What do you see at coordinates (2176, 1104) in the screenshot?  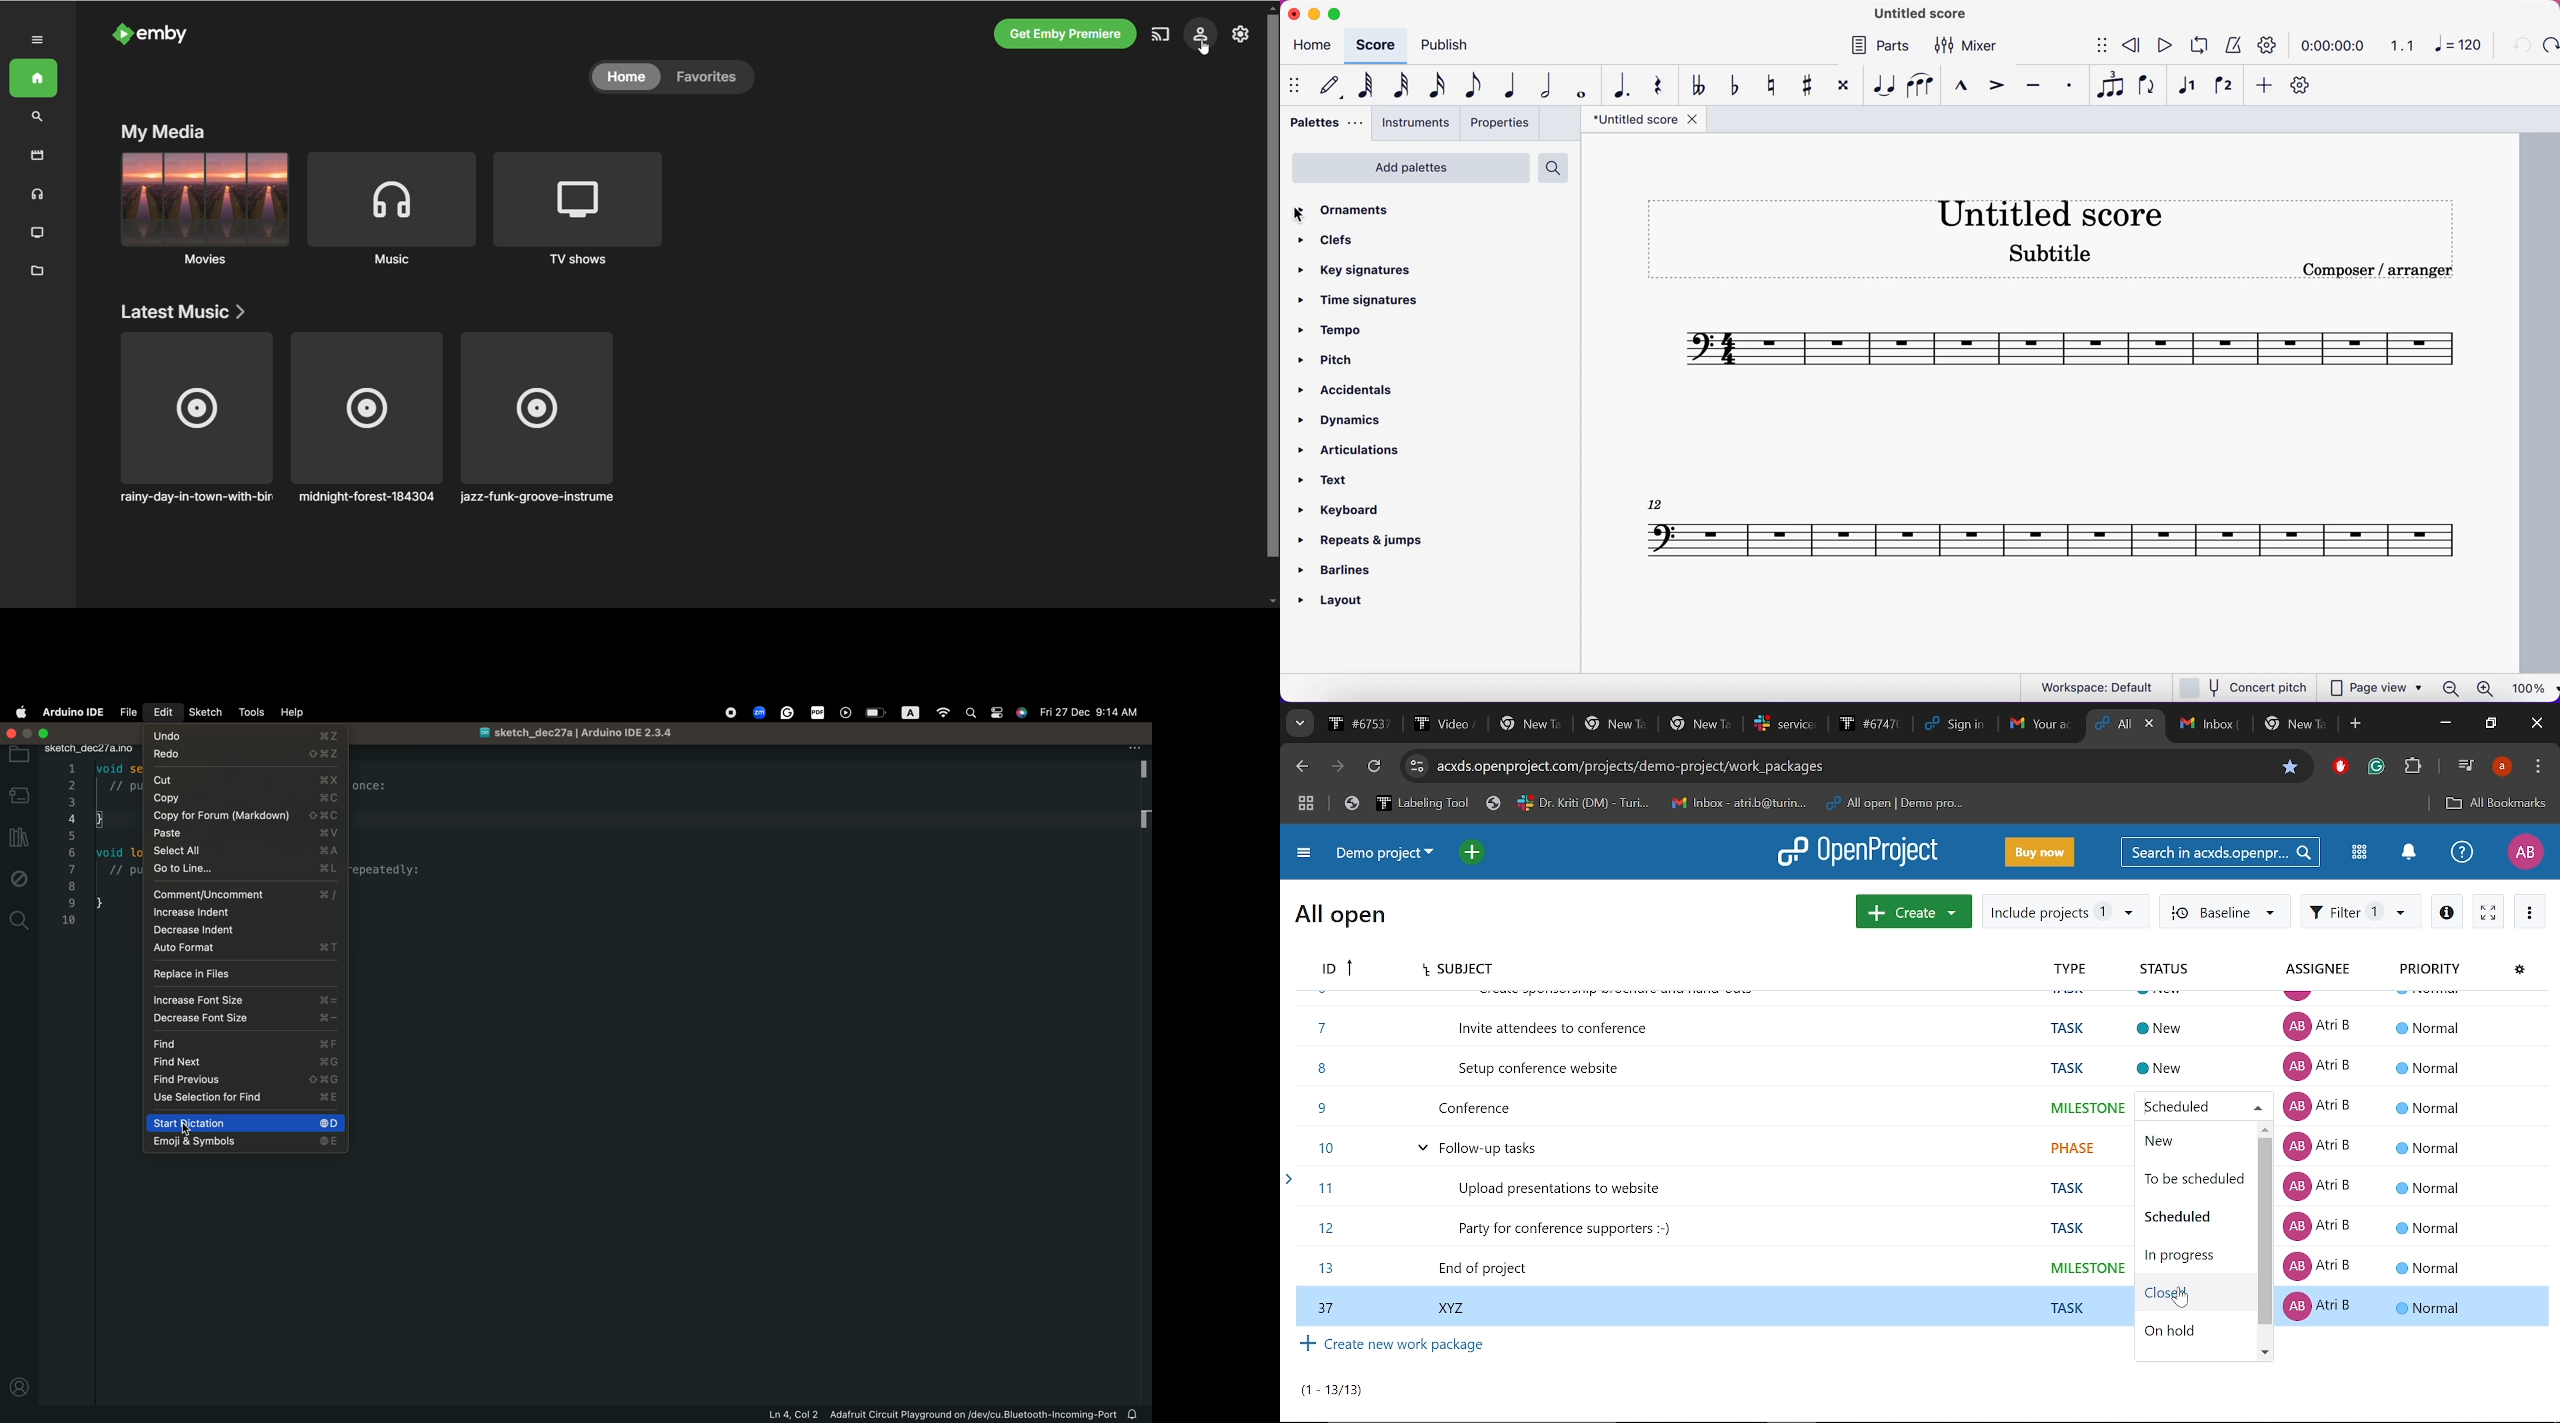 I see `scheduled` at bounding box center [2176, 1104].